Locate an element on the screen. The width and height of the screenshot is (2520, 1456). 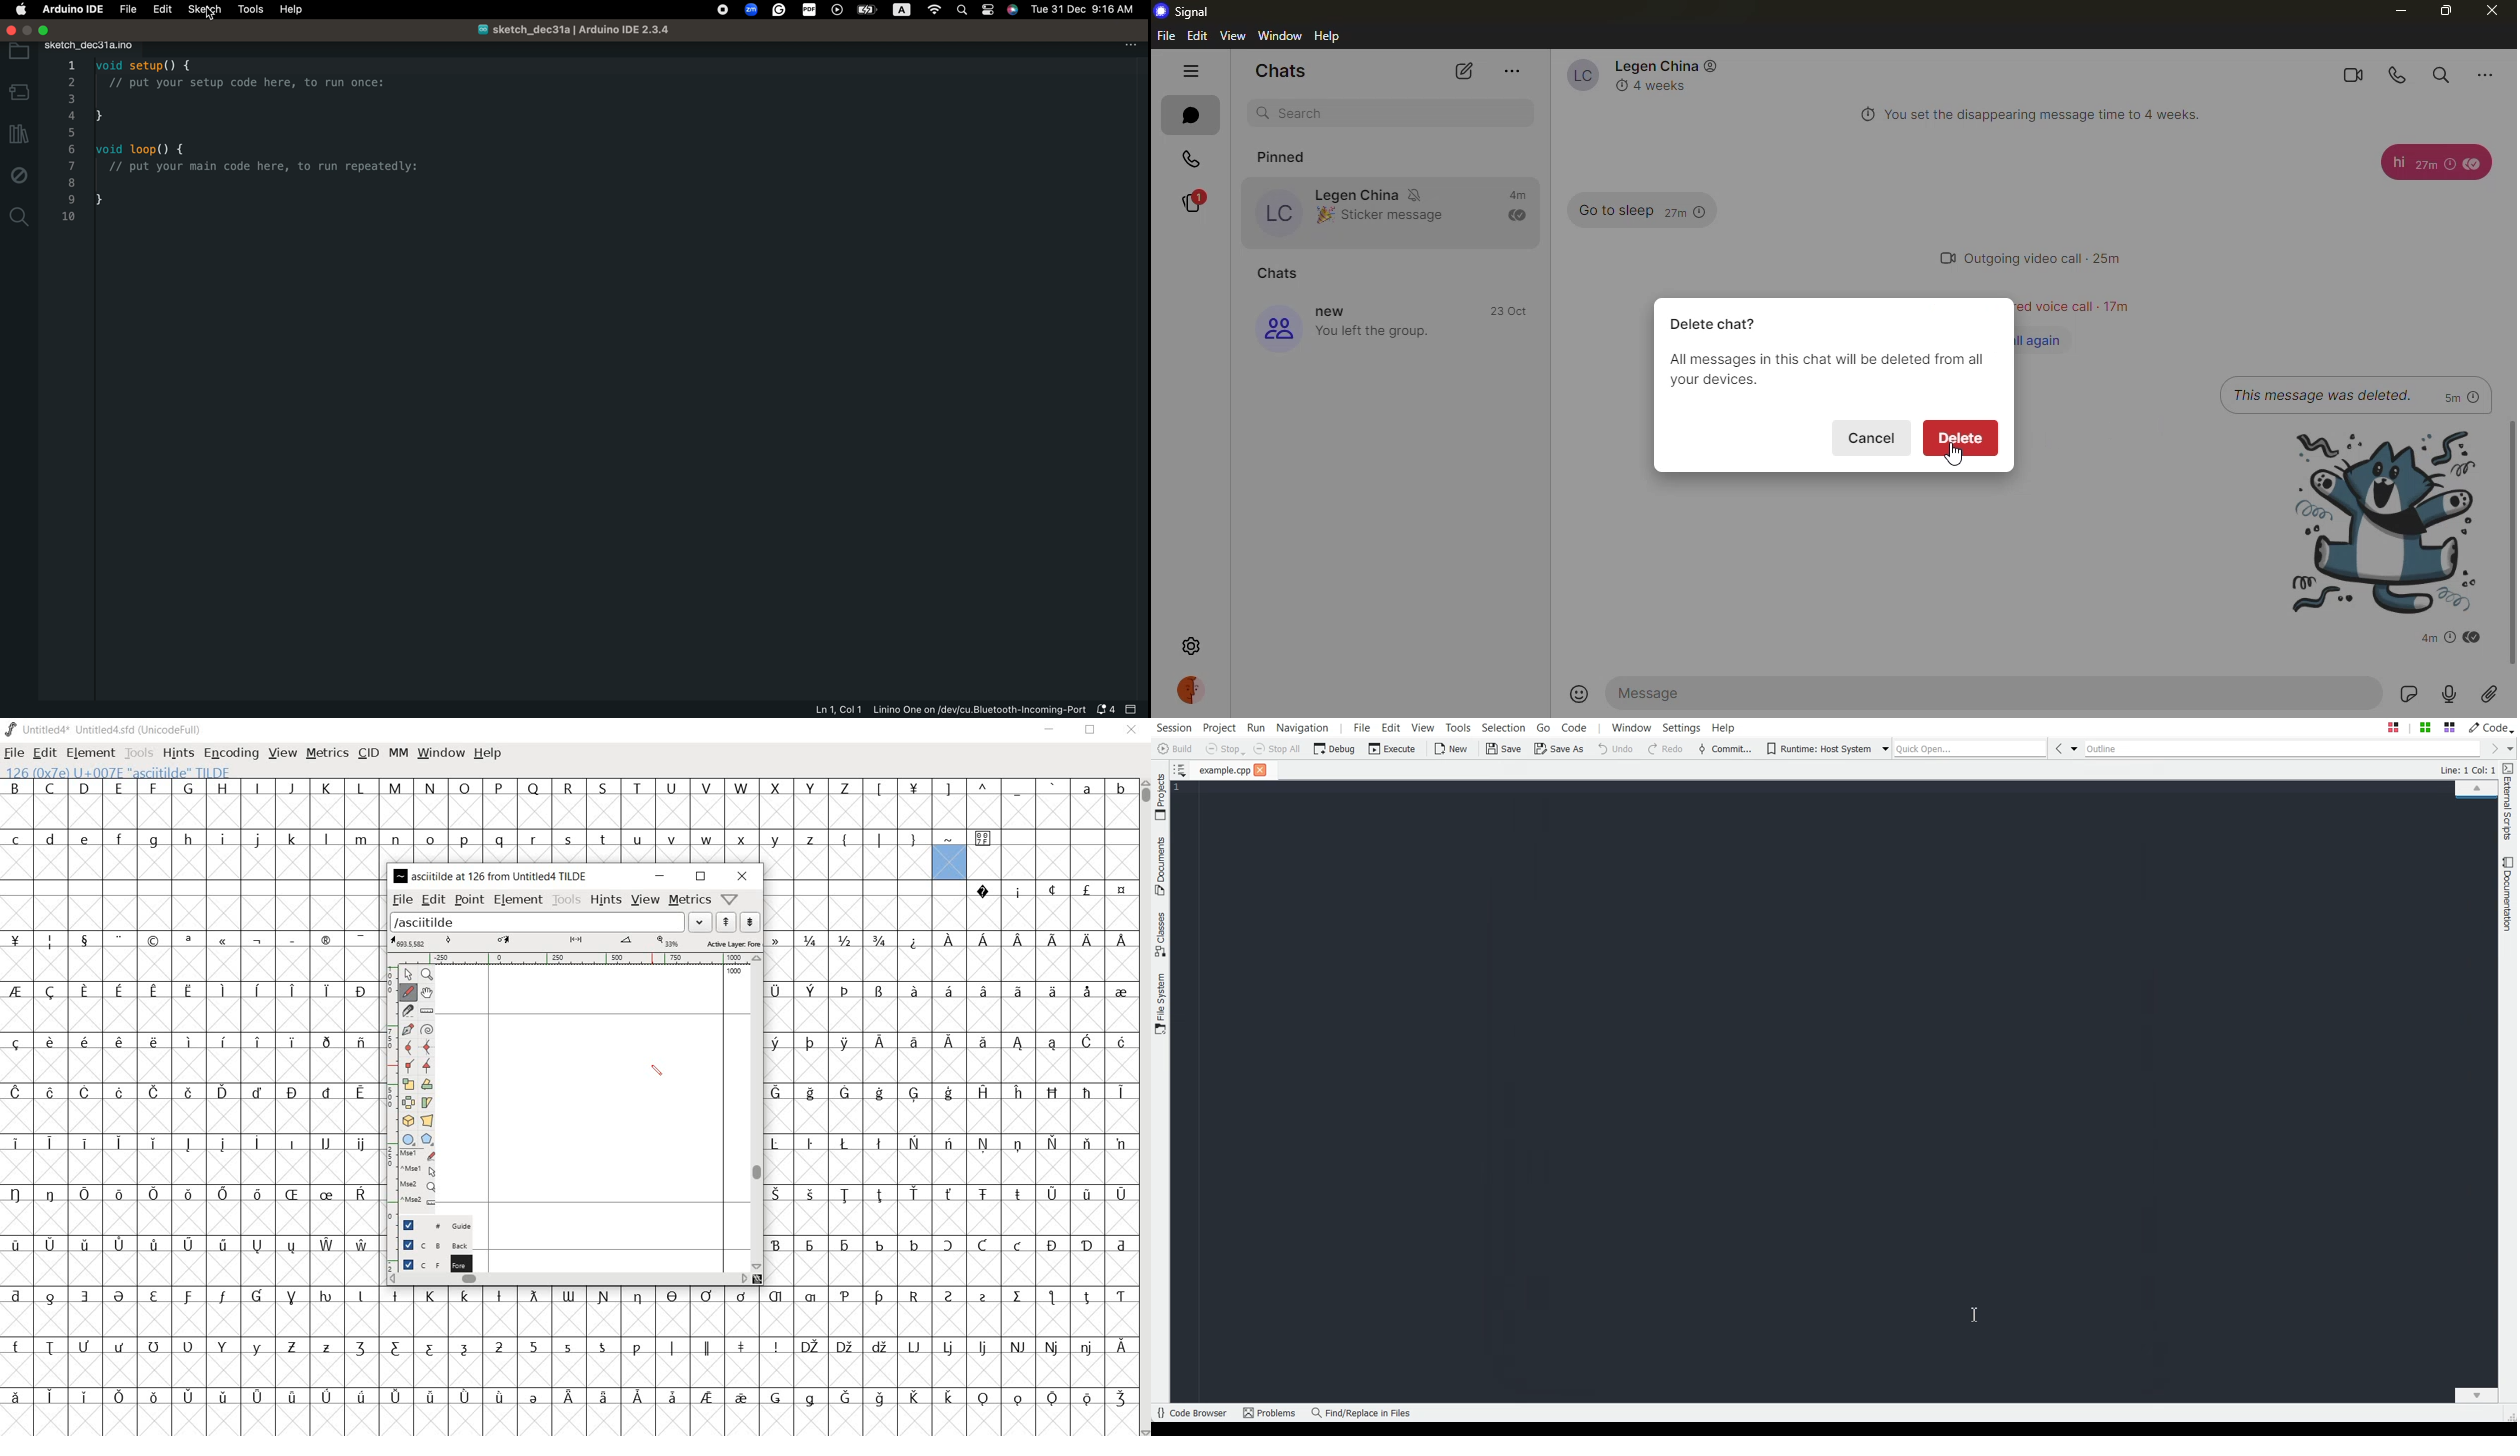
pencil tool is located at coordinates (656, 1071).